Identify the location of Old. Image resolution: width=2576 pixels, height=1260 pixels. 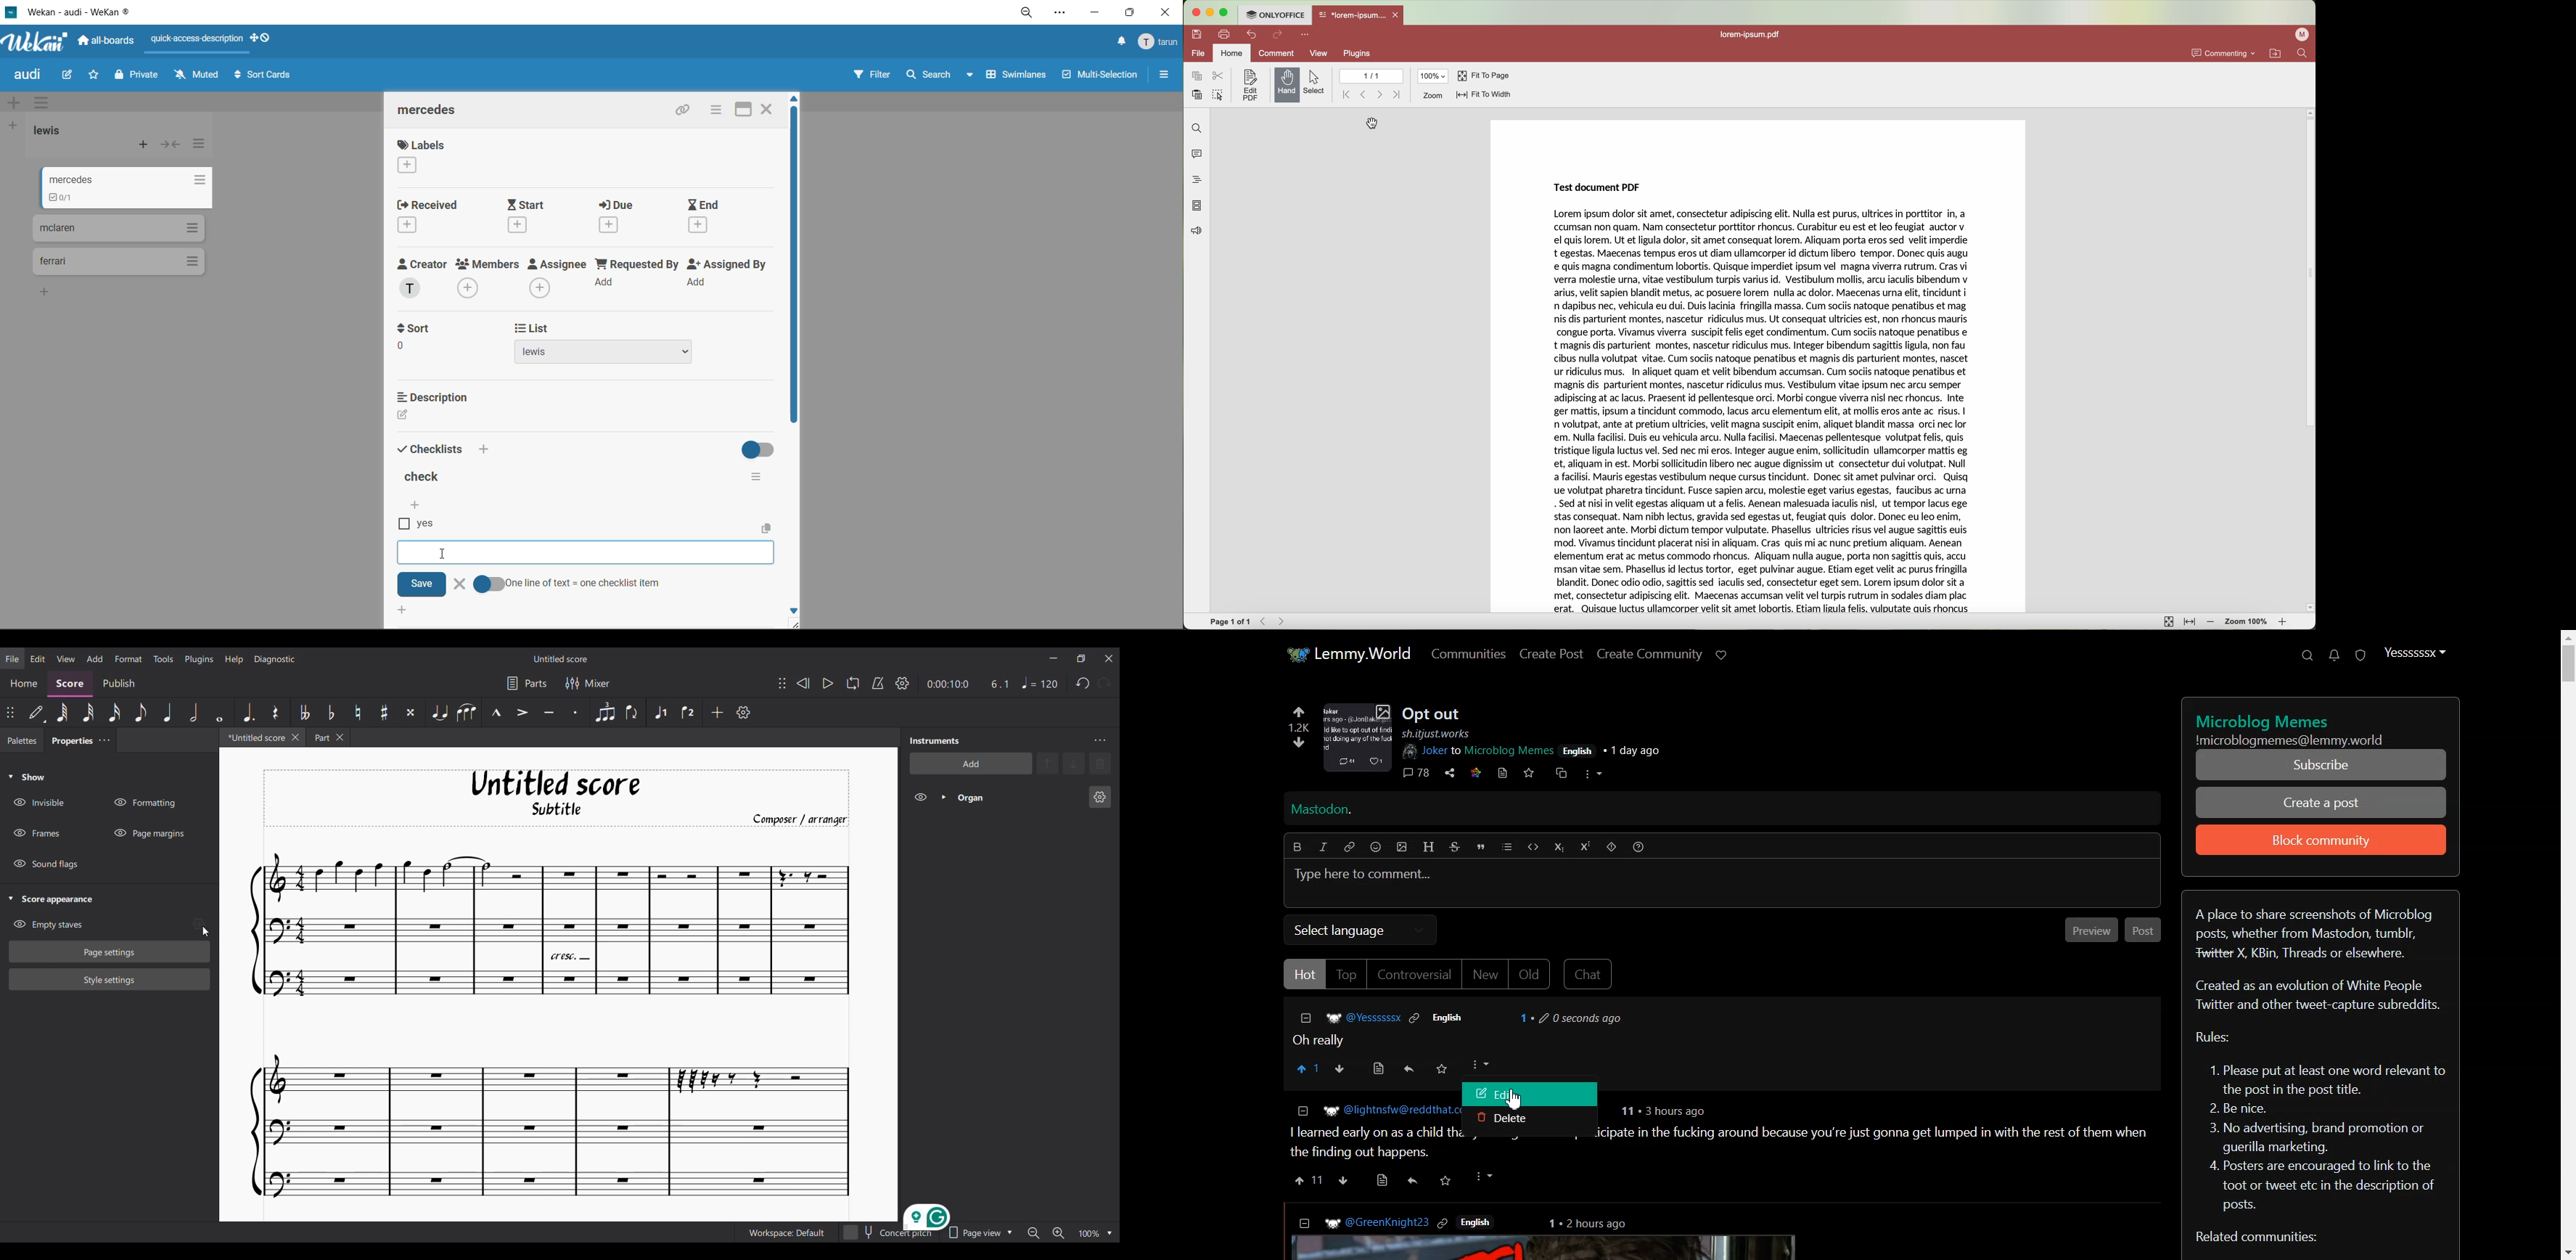
(1530, 974).